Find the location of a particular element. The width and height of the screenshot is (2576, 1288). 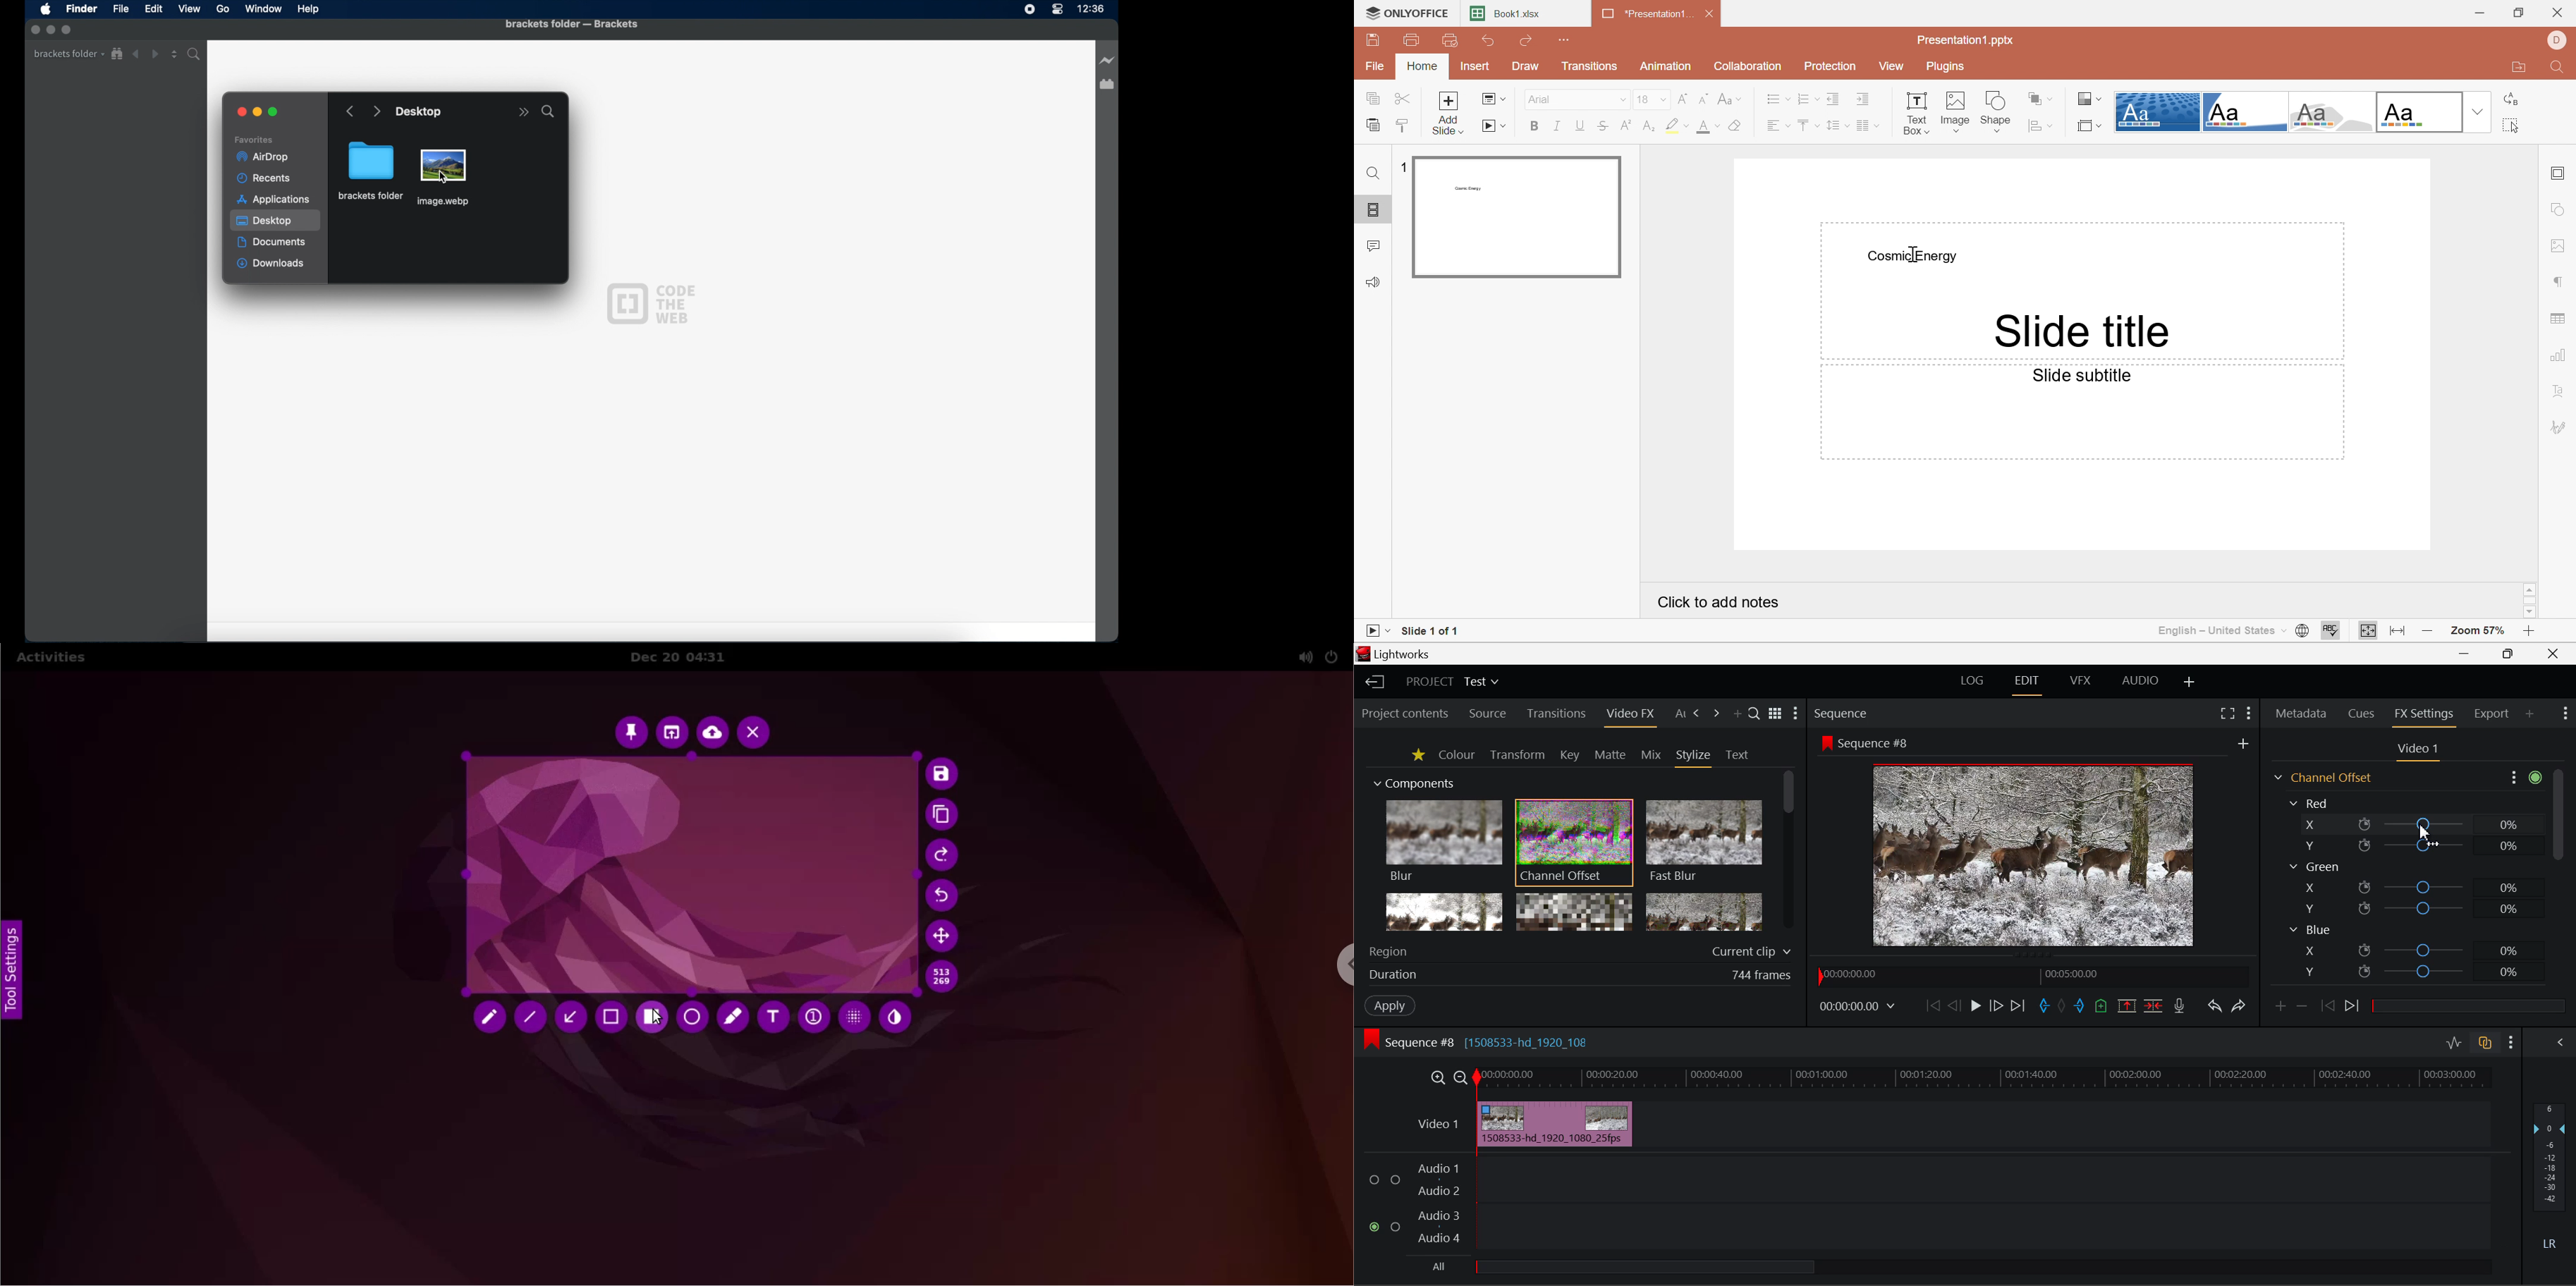

Green is located at coordinates (2314, 866).